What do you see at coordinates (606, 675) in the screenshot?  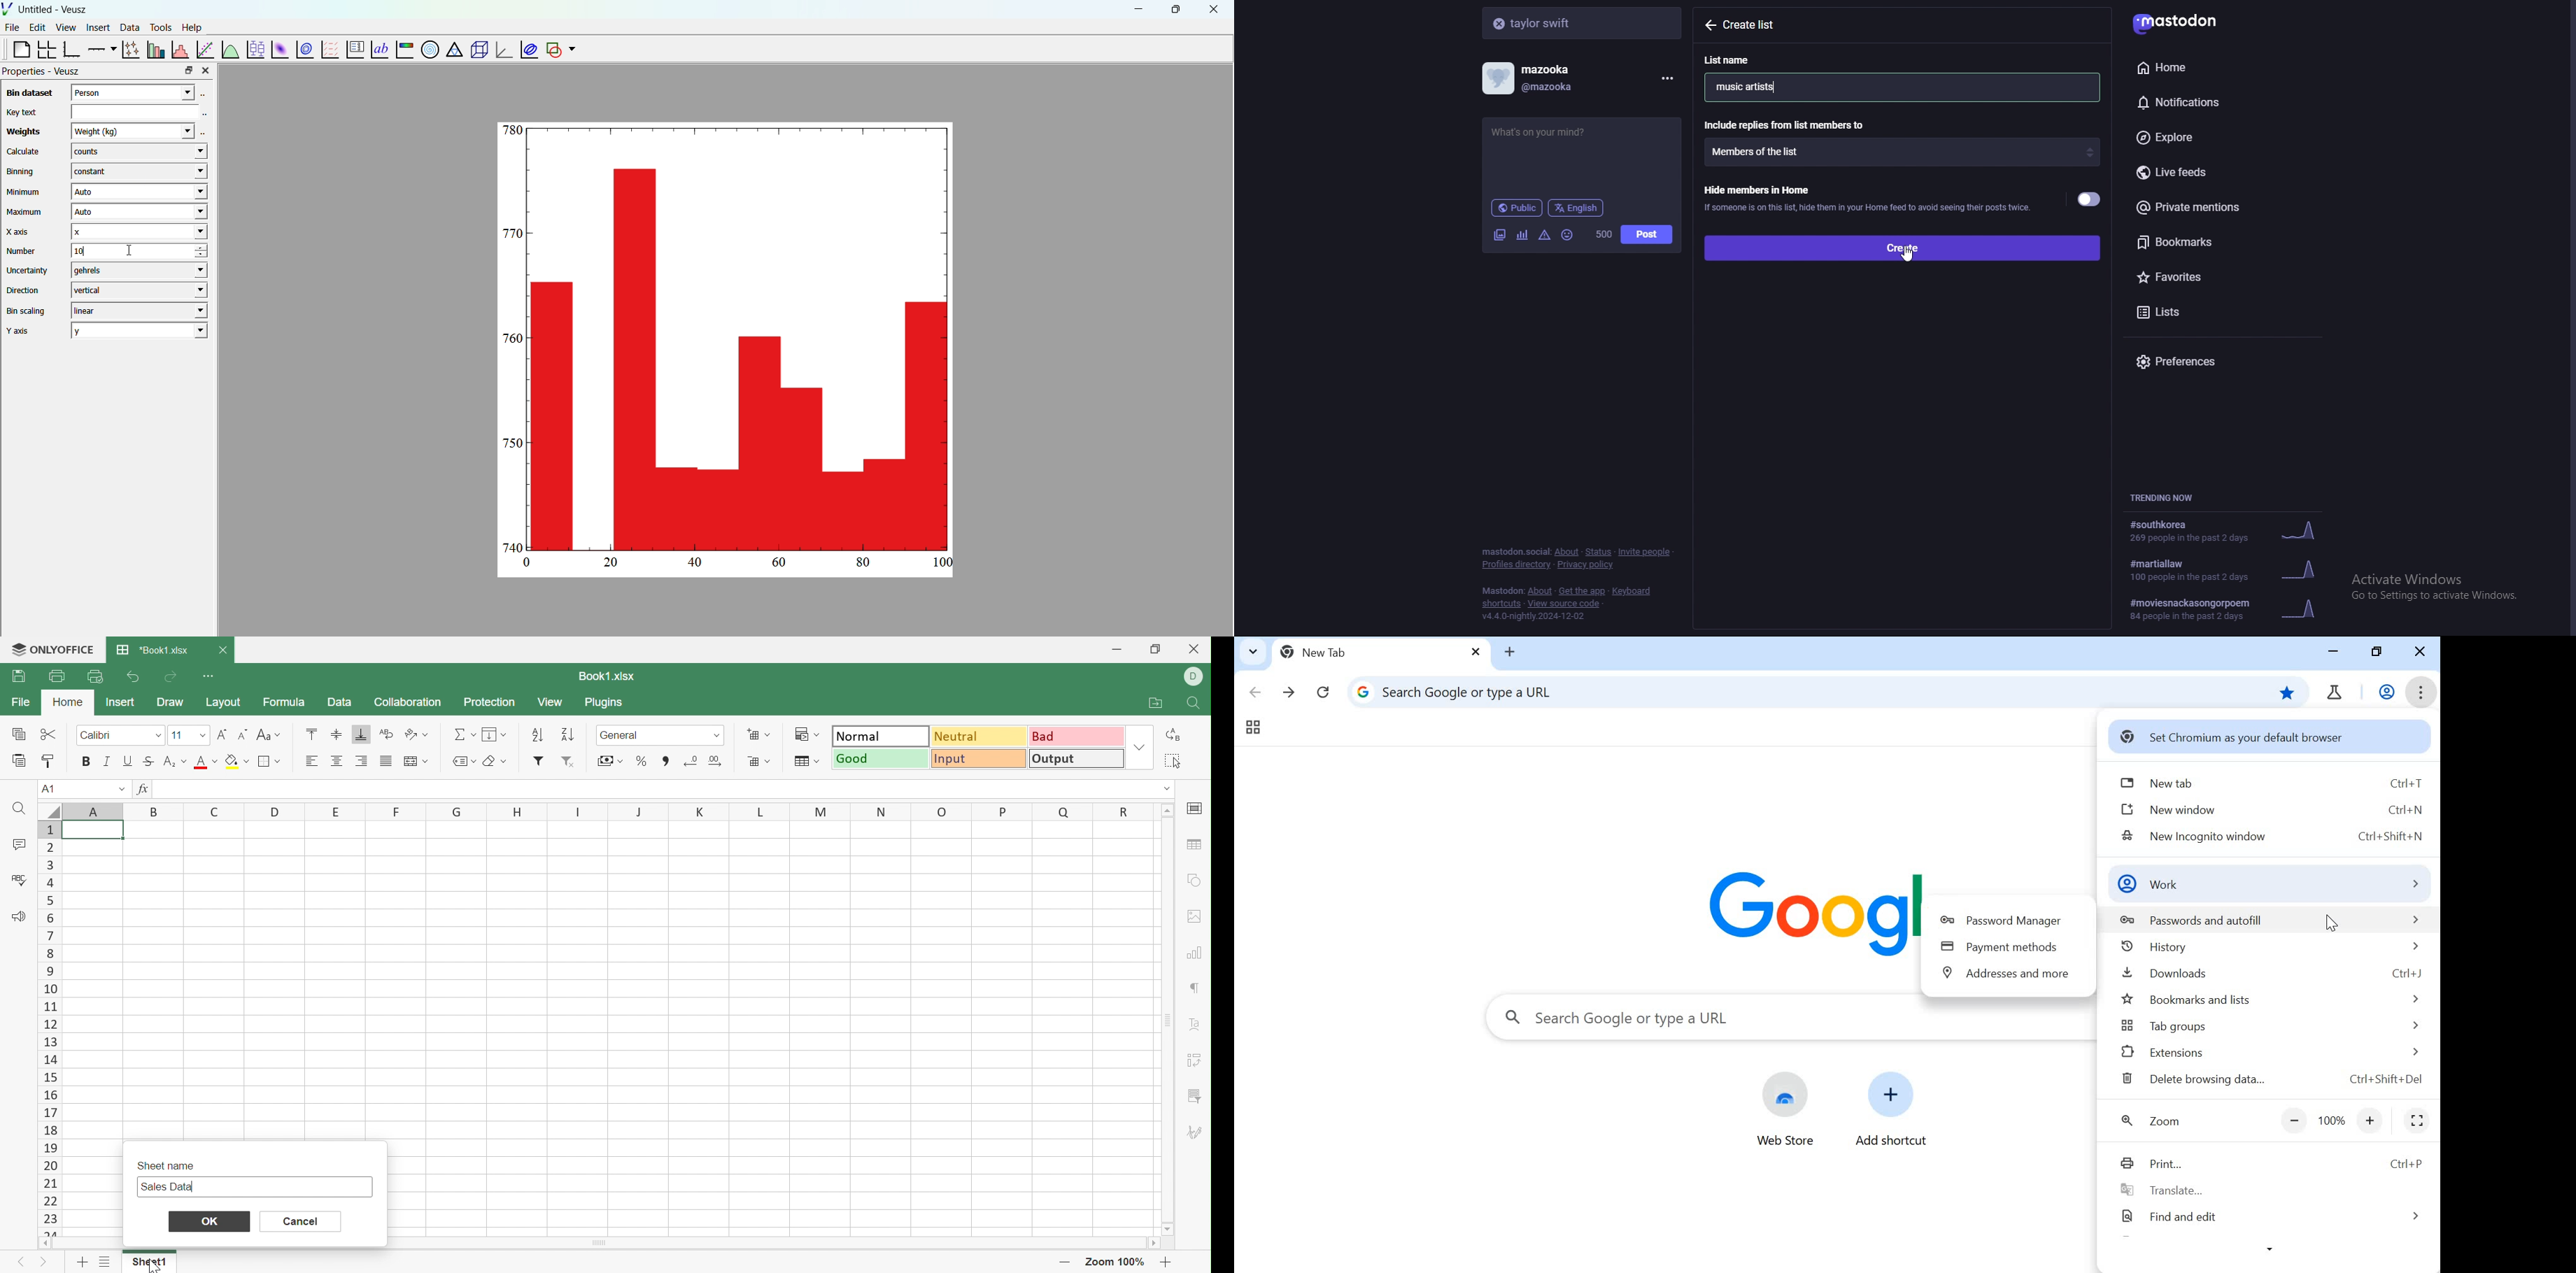 I see `Book1.xlsx` at bounding box center [606, 675].